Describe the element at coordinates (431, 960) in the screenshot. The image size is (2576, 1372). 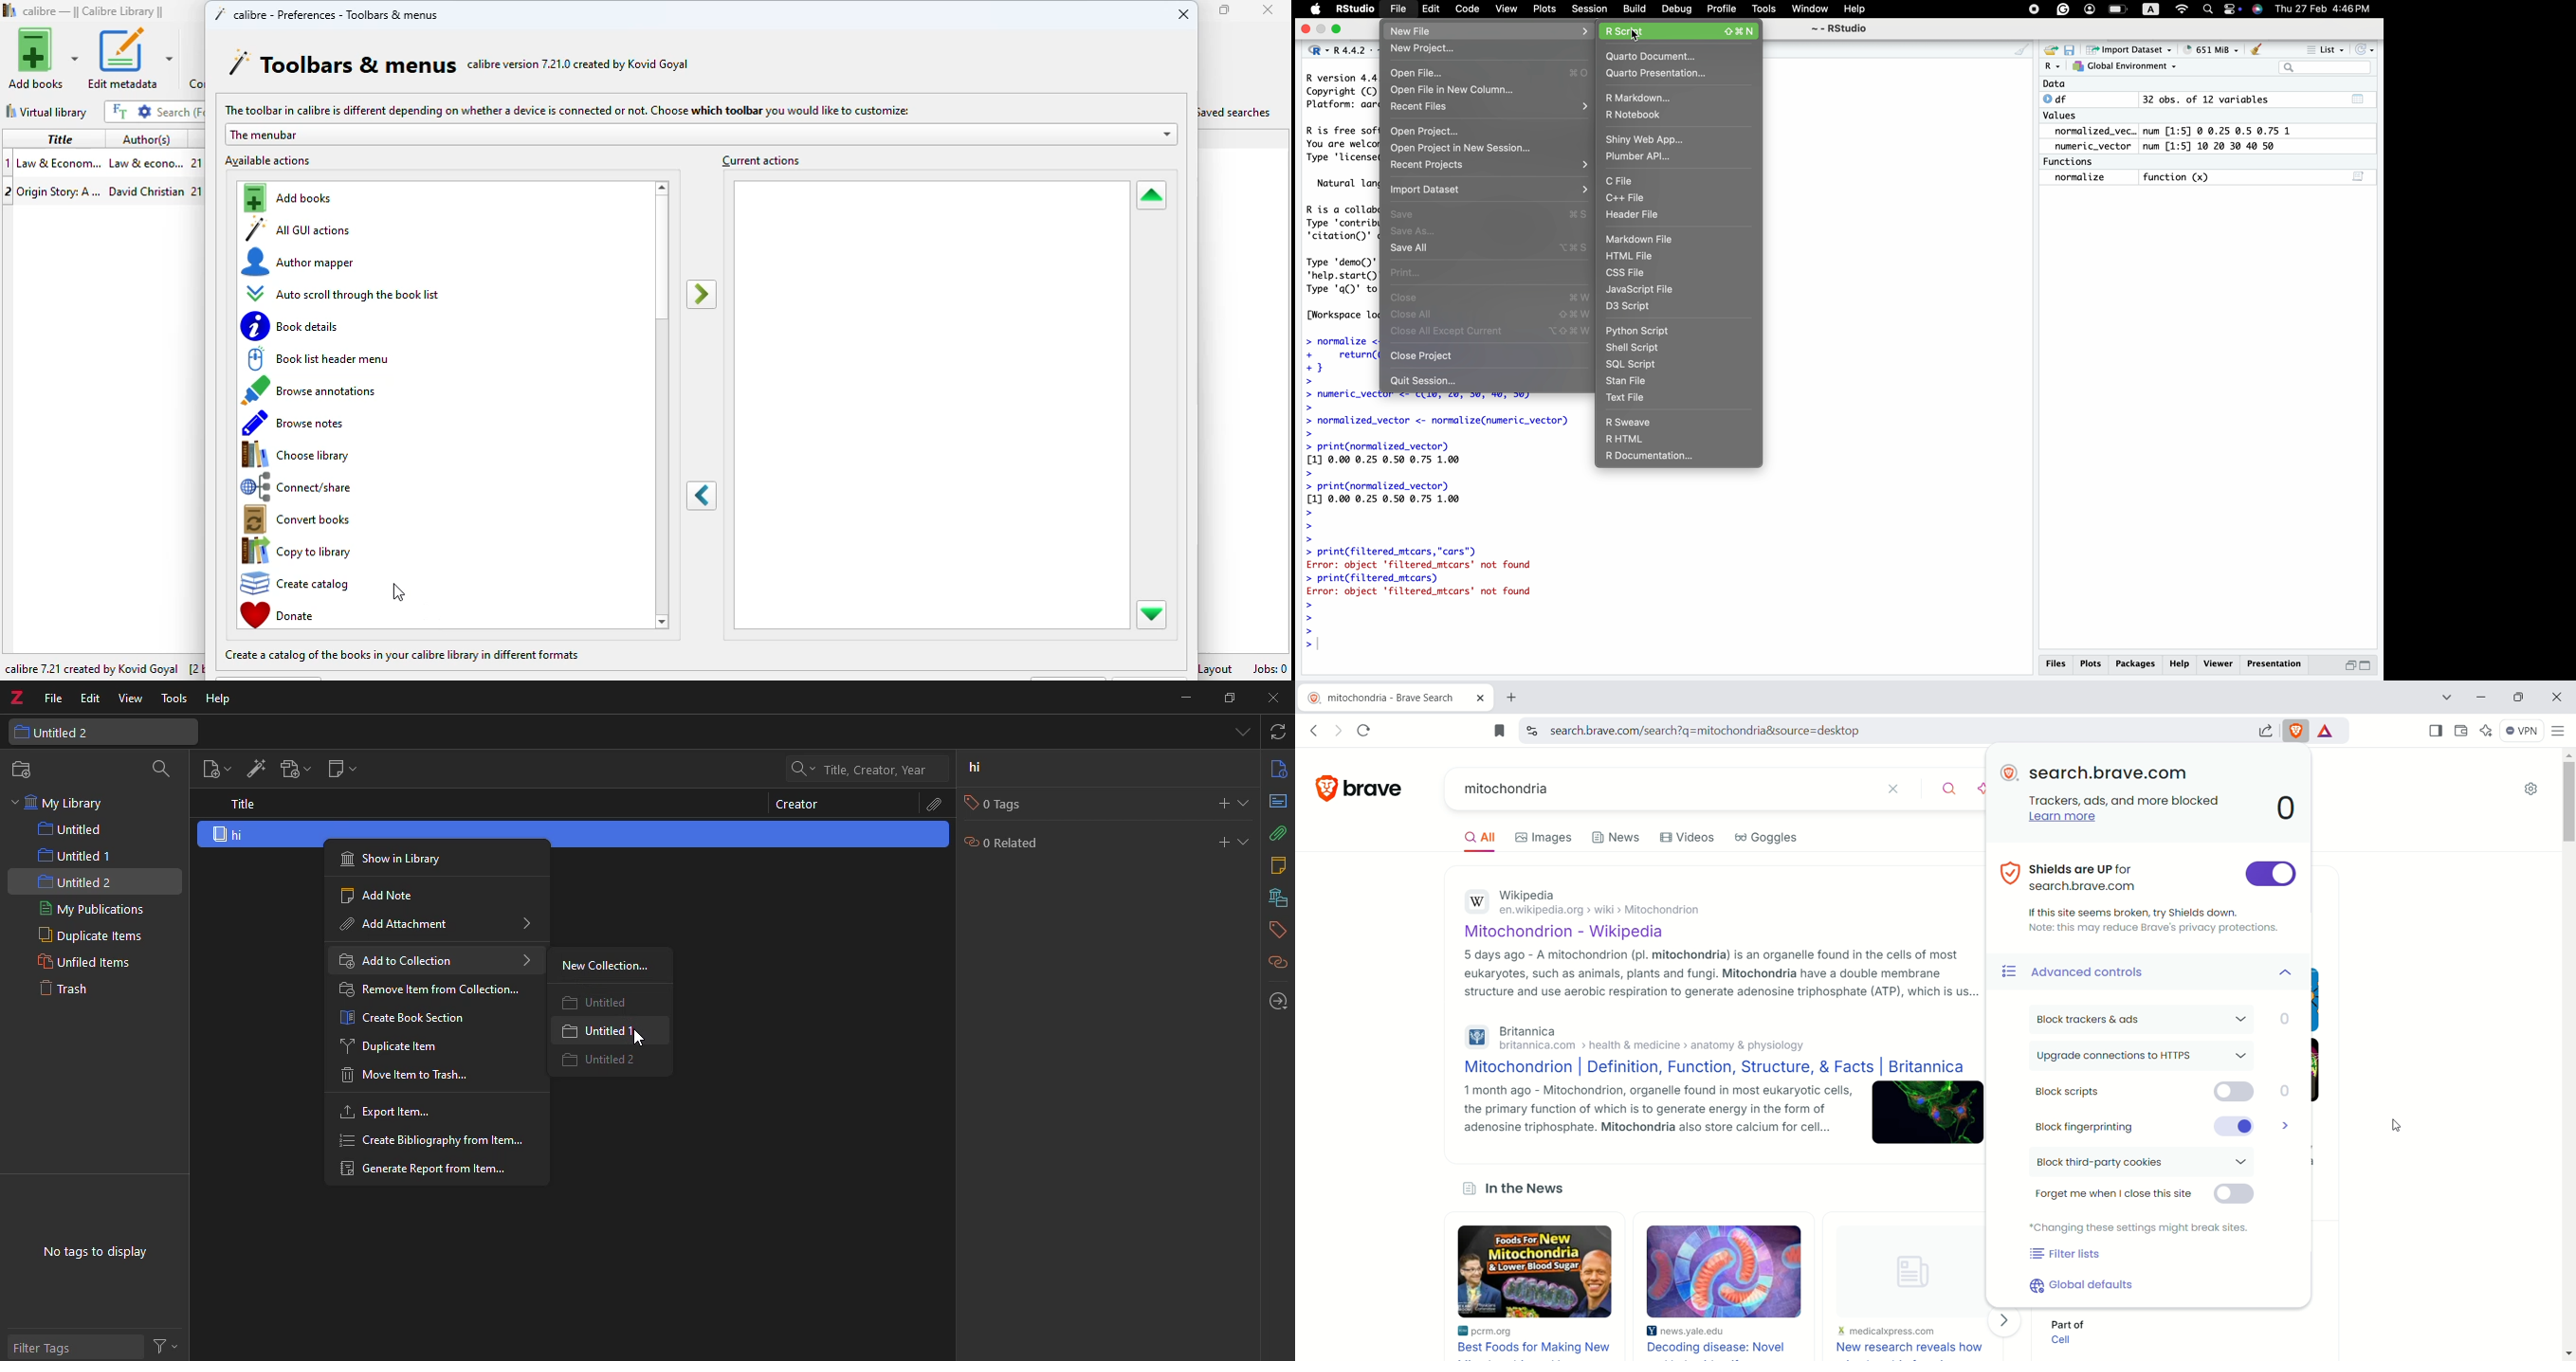
I see `add to collection` at that location.